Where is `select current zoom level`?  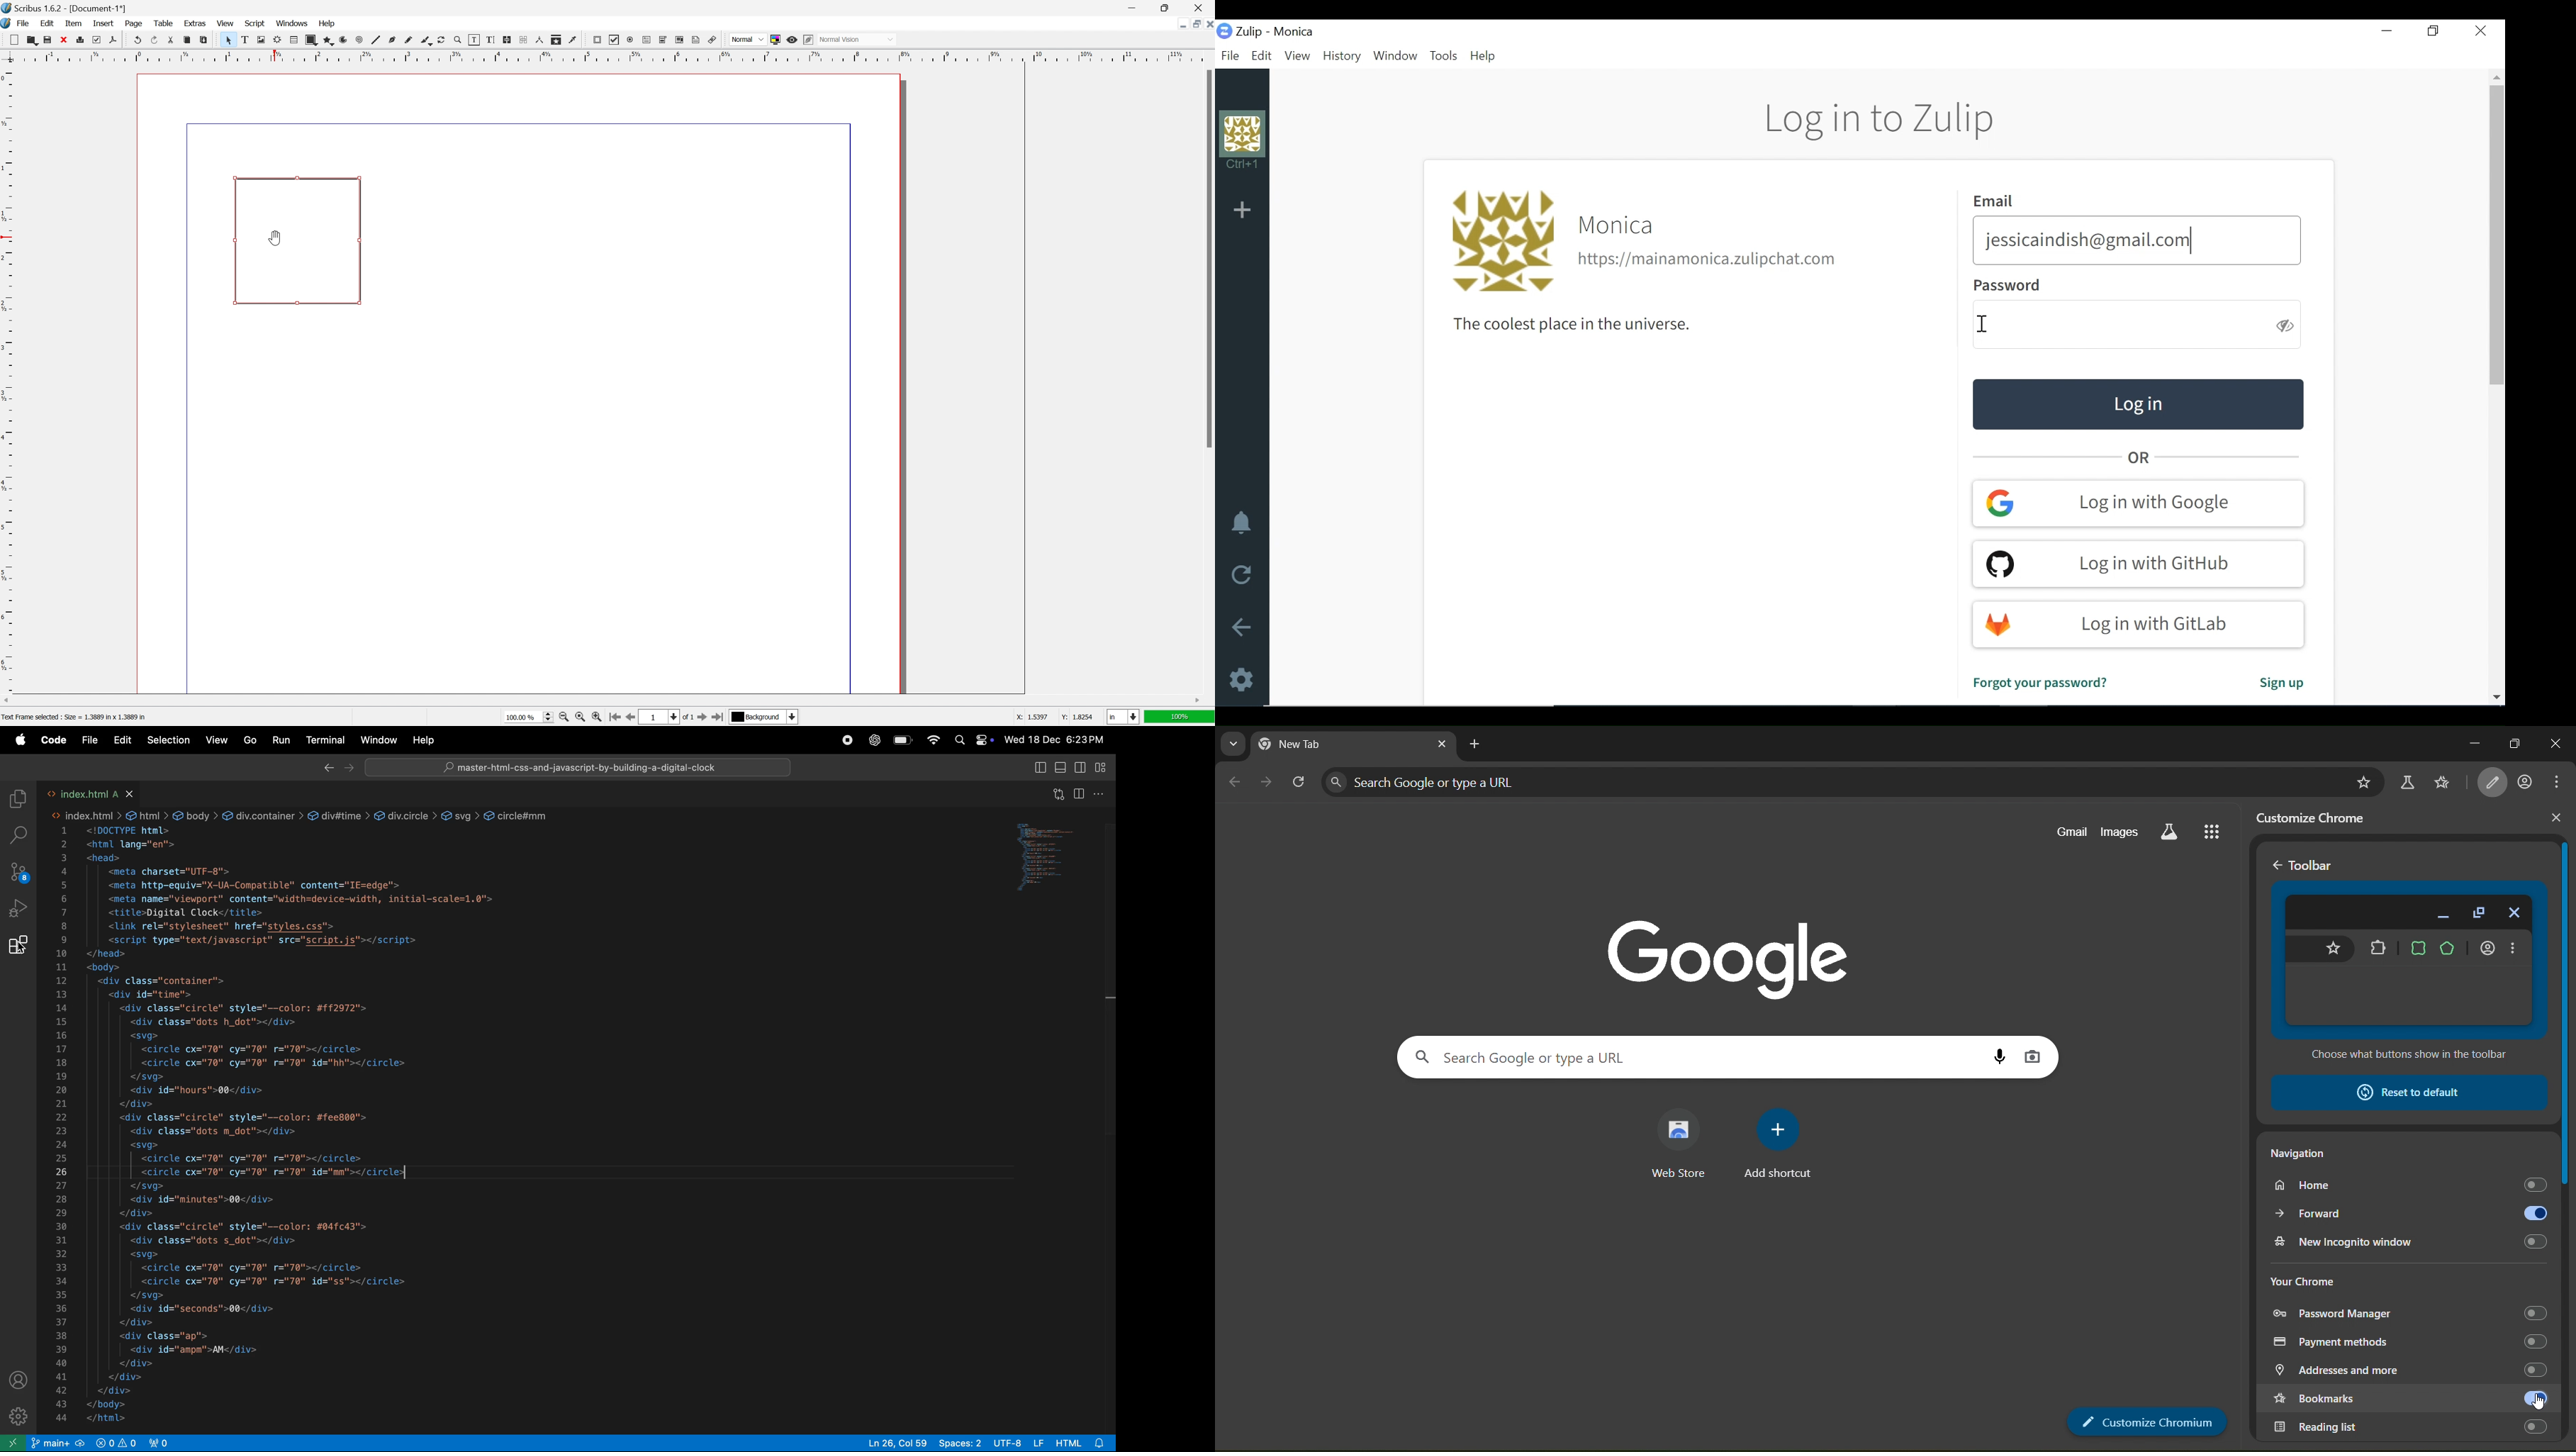 select current zoom level is located at coordinates (530, 719).